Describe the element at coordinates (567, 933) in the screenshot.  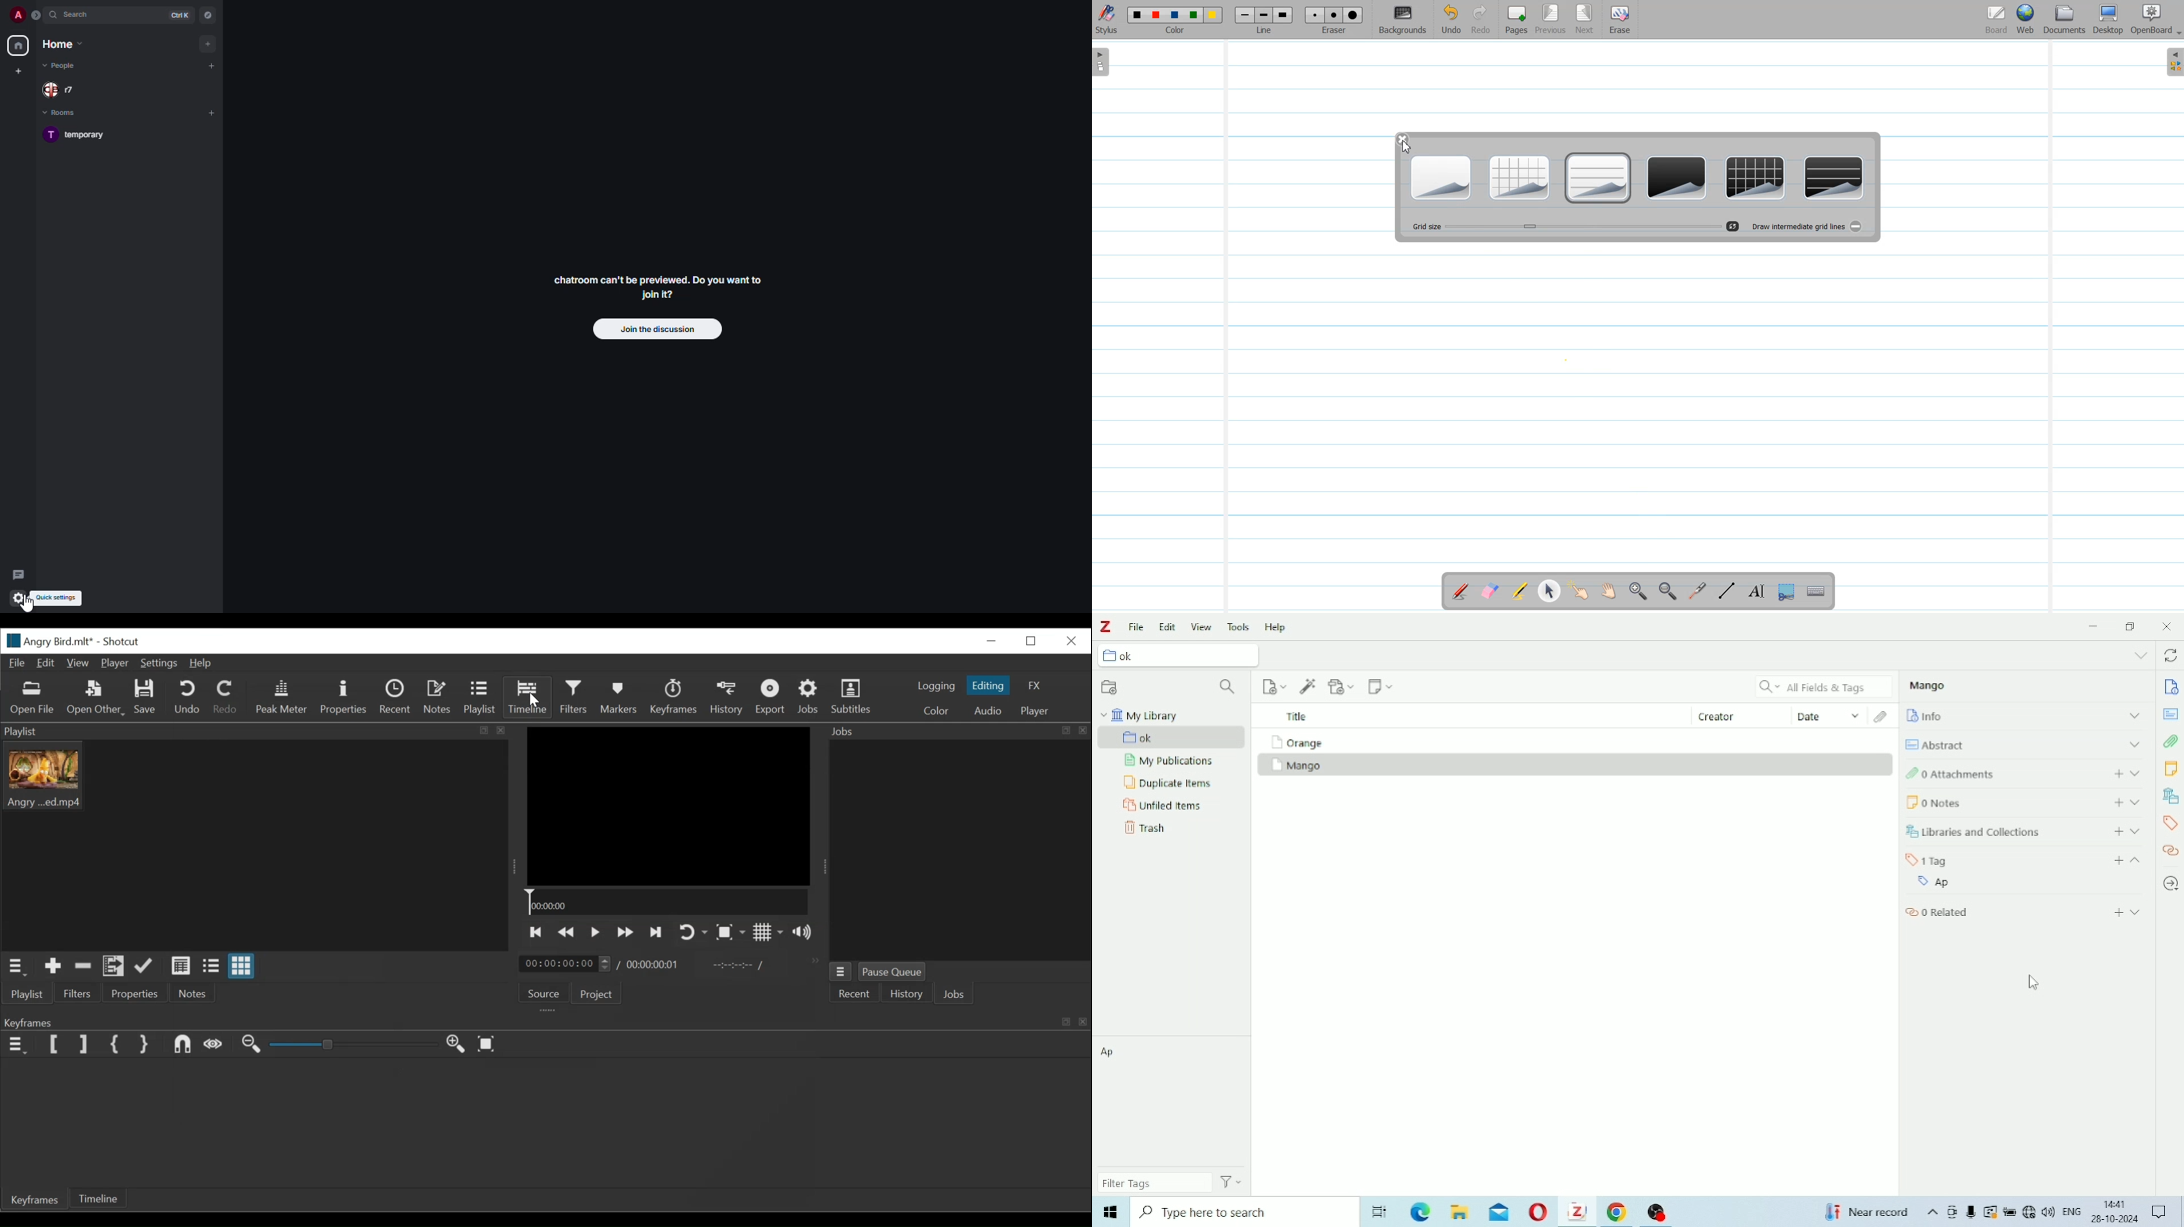
I see `Play backwards quickly` at that location.